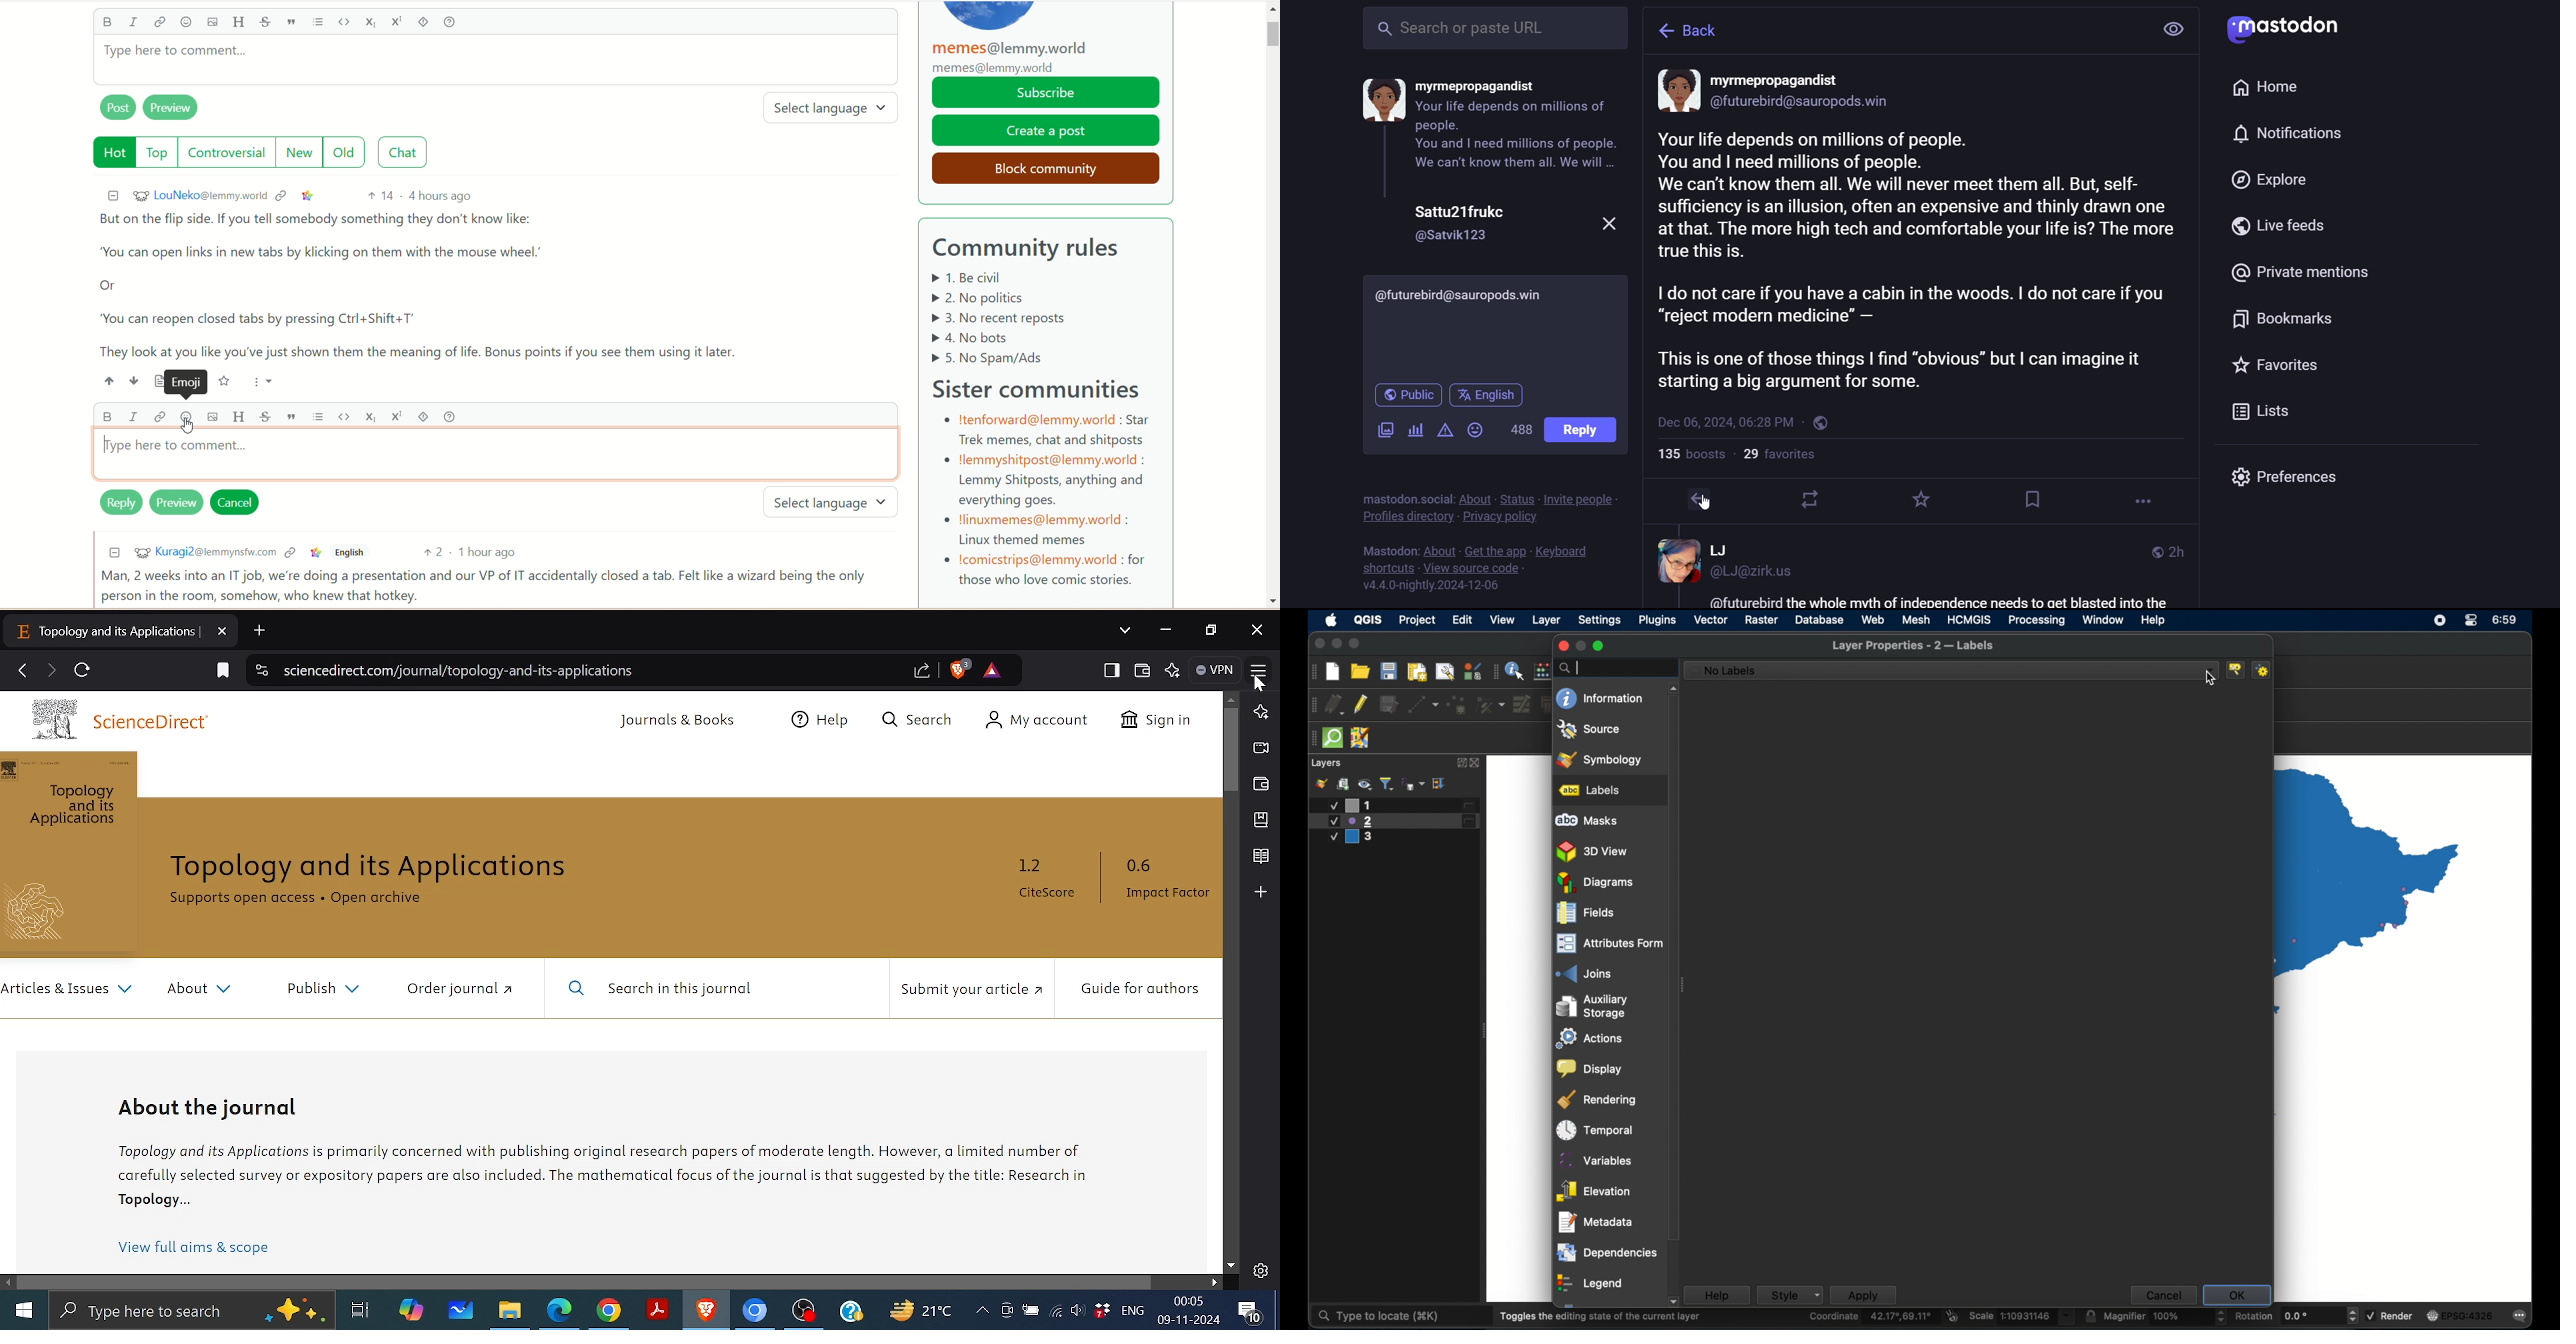  Describe the element at coordinates (1503, 518) in the screenshot. I see `privacy policy` at that location.